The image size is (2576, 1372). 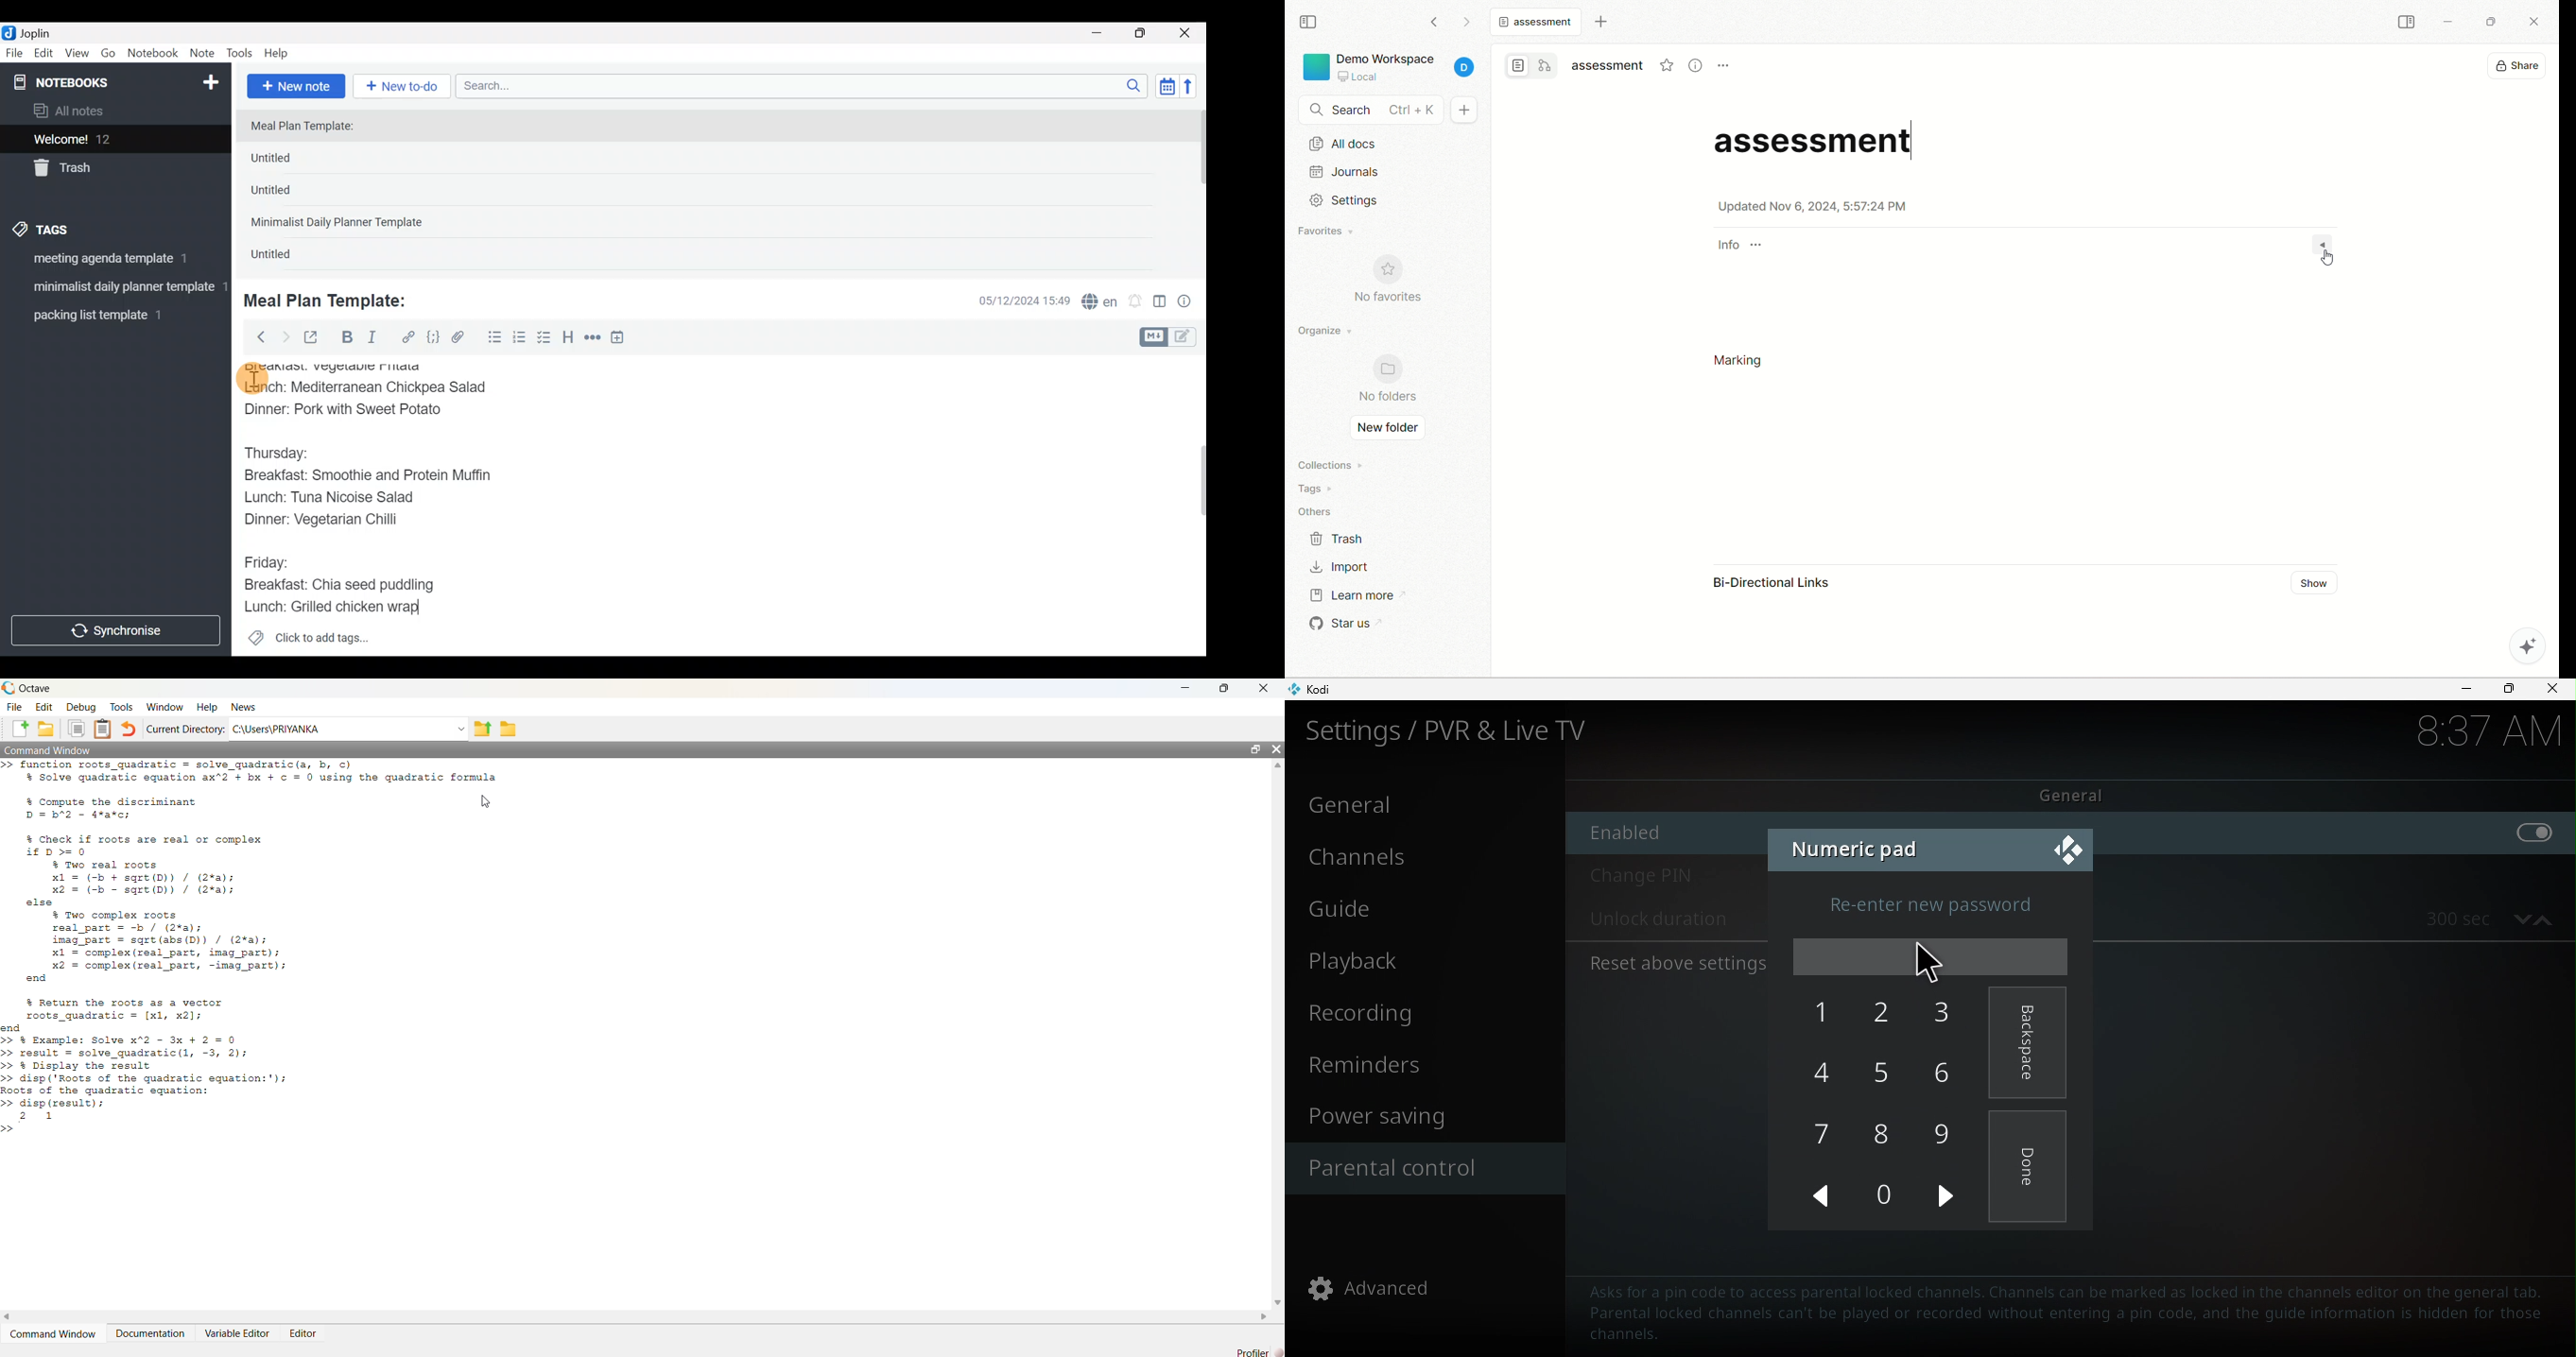 I want to click on Paste, so click(x=104, y=729).